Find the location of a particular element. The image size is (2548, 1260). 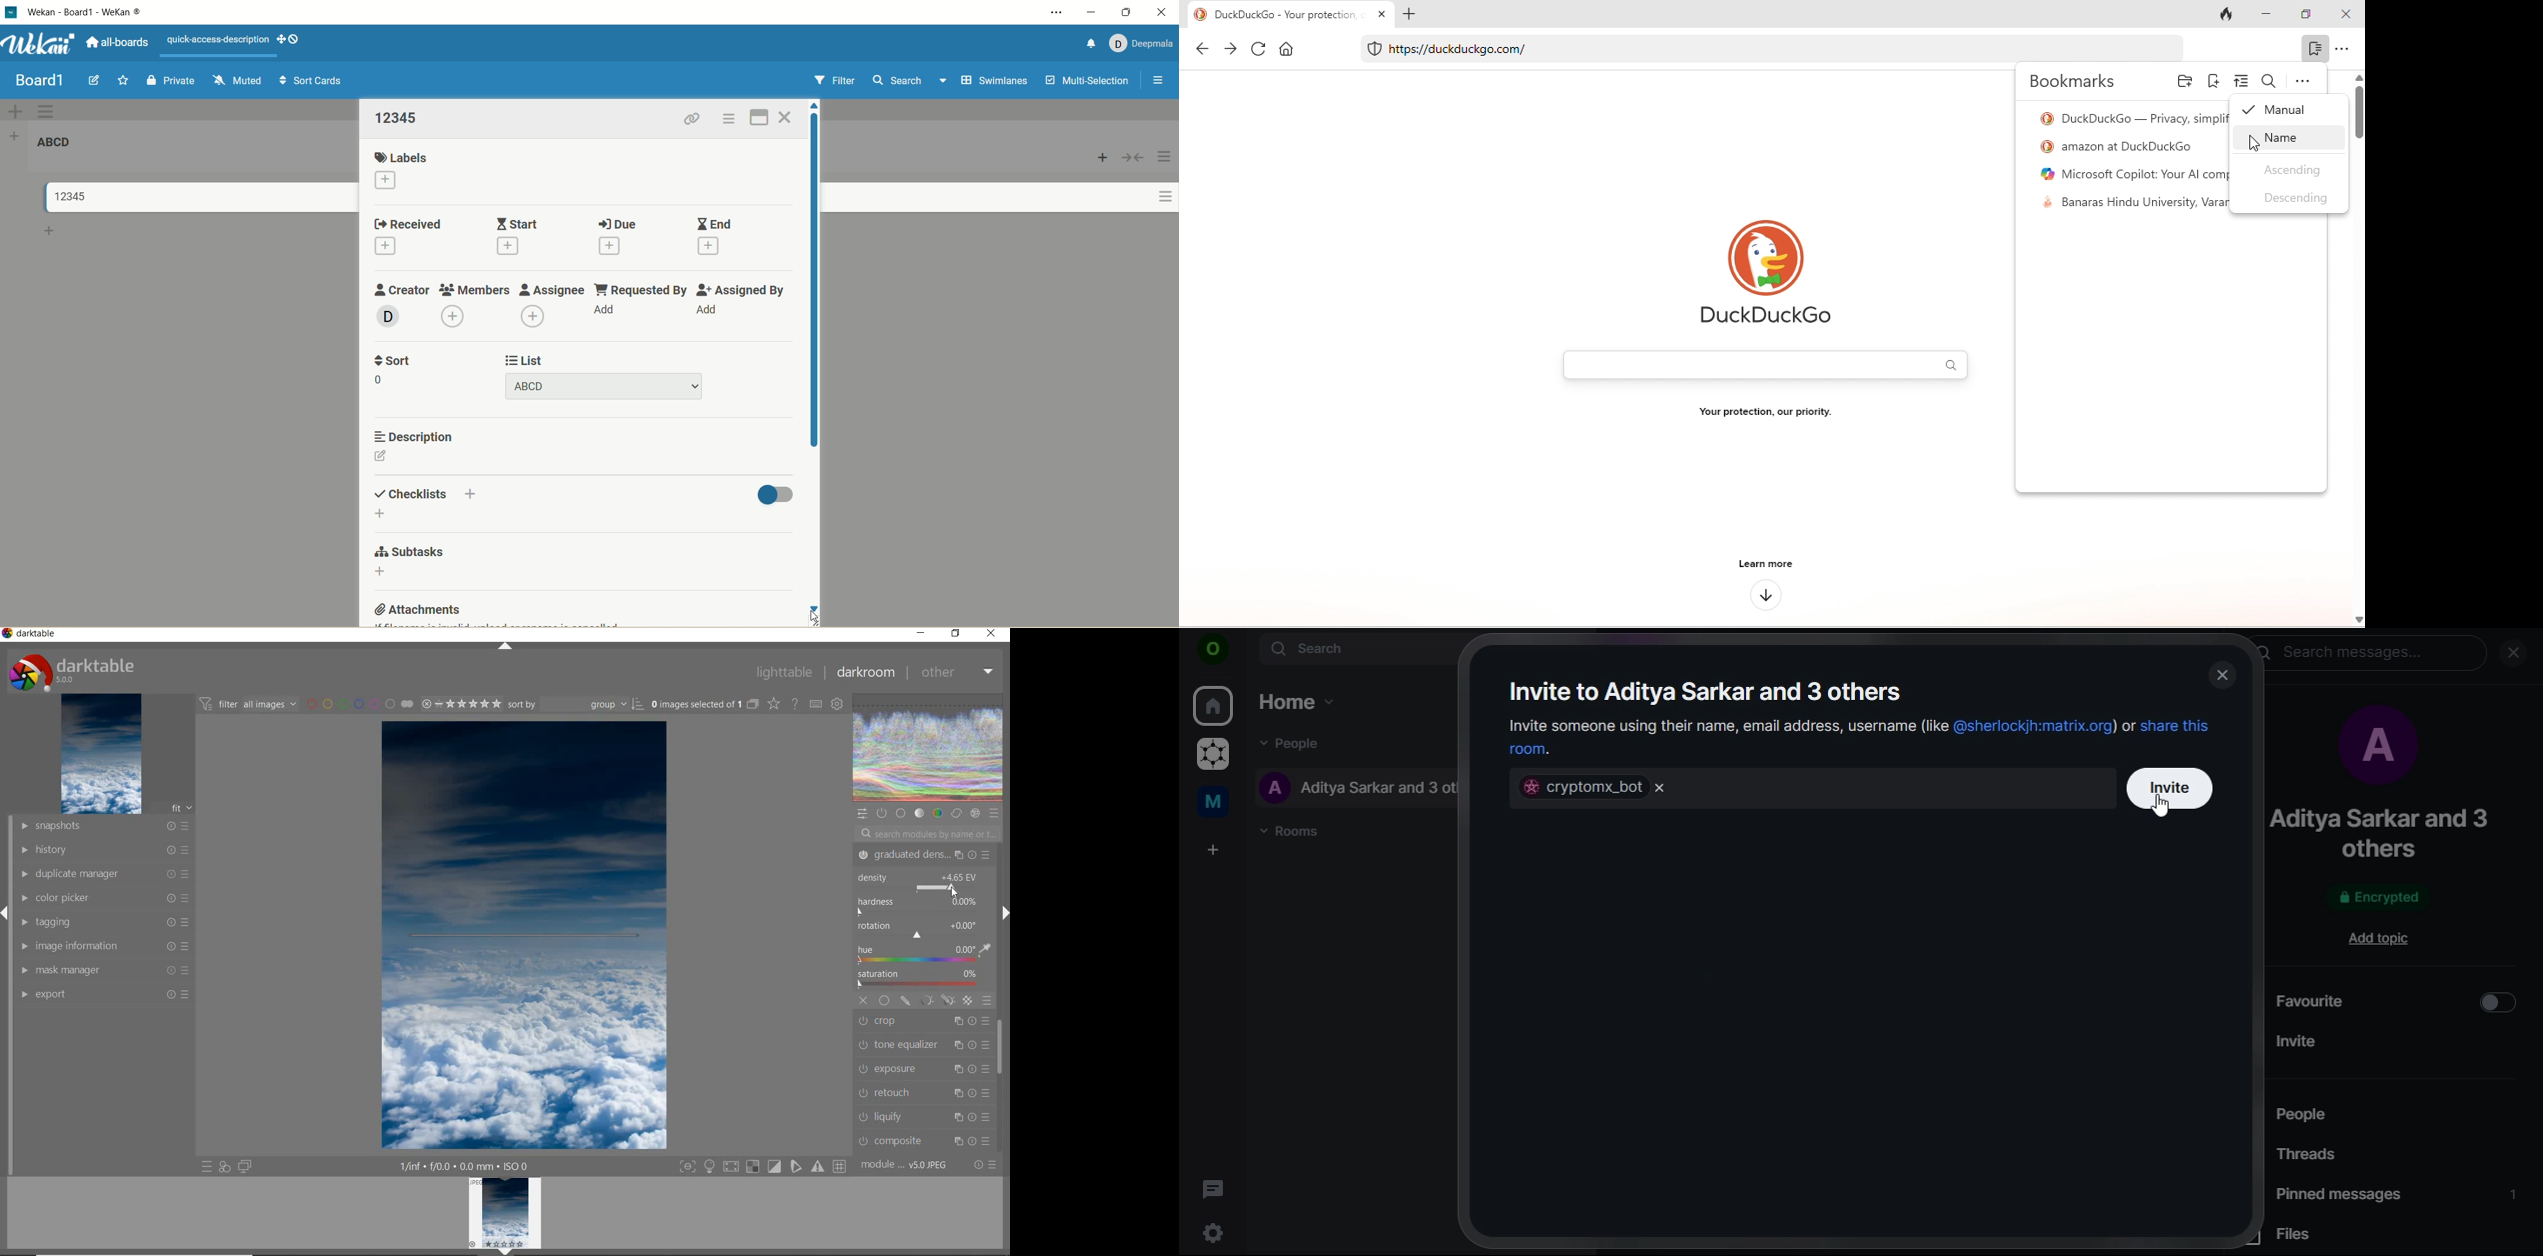

edit is located at coordinates (385, 456).